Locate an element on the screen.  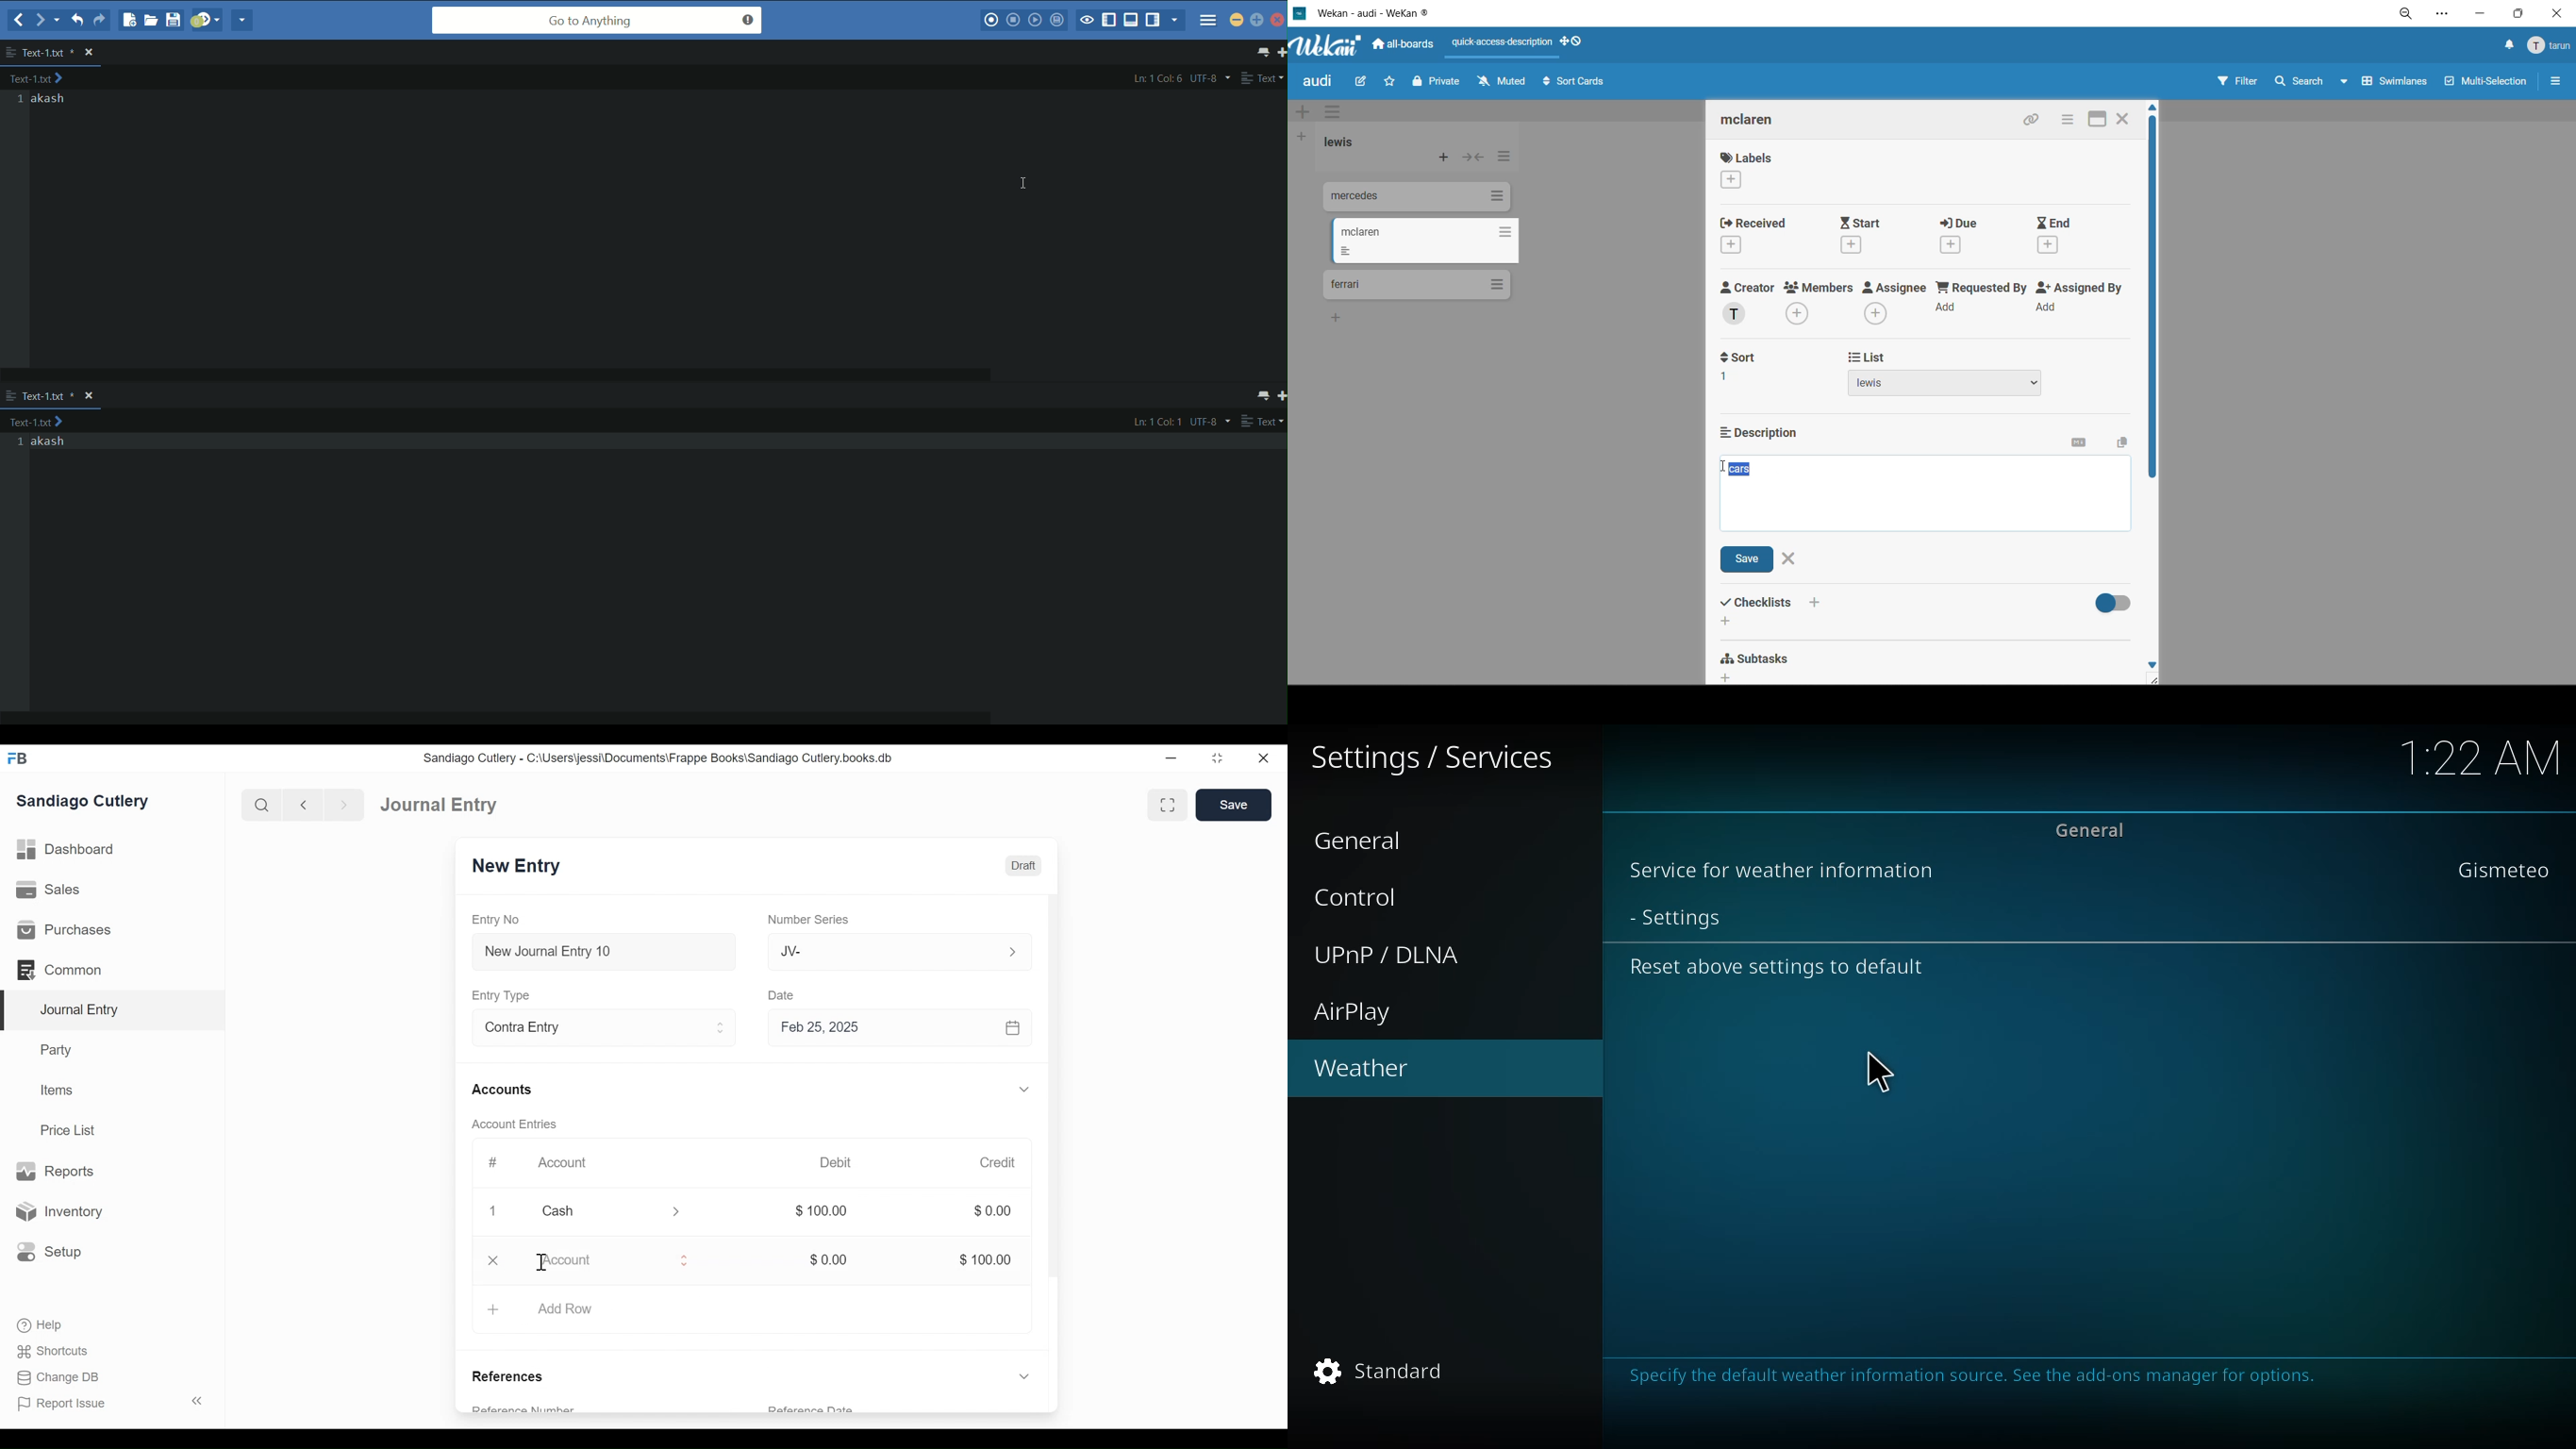
cursor is located at coordinates (1878, 1071).